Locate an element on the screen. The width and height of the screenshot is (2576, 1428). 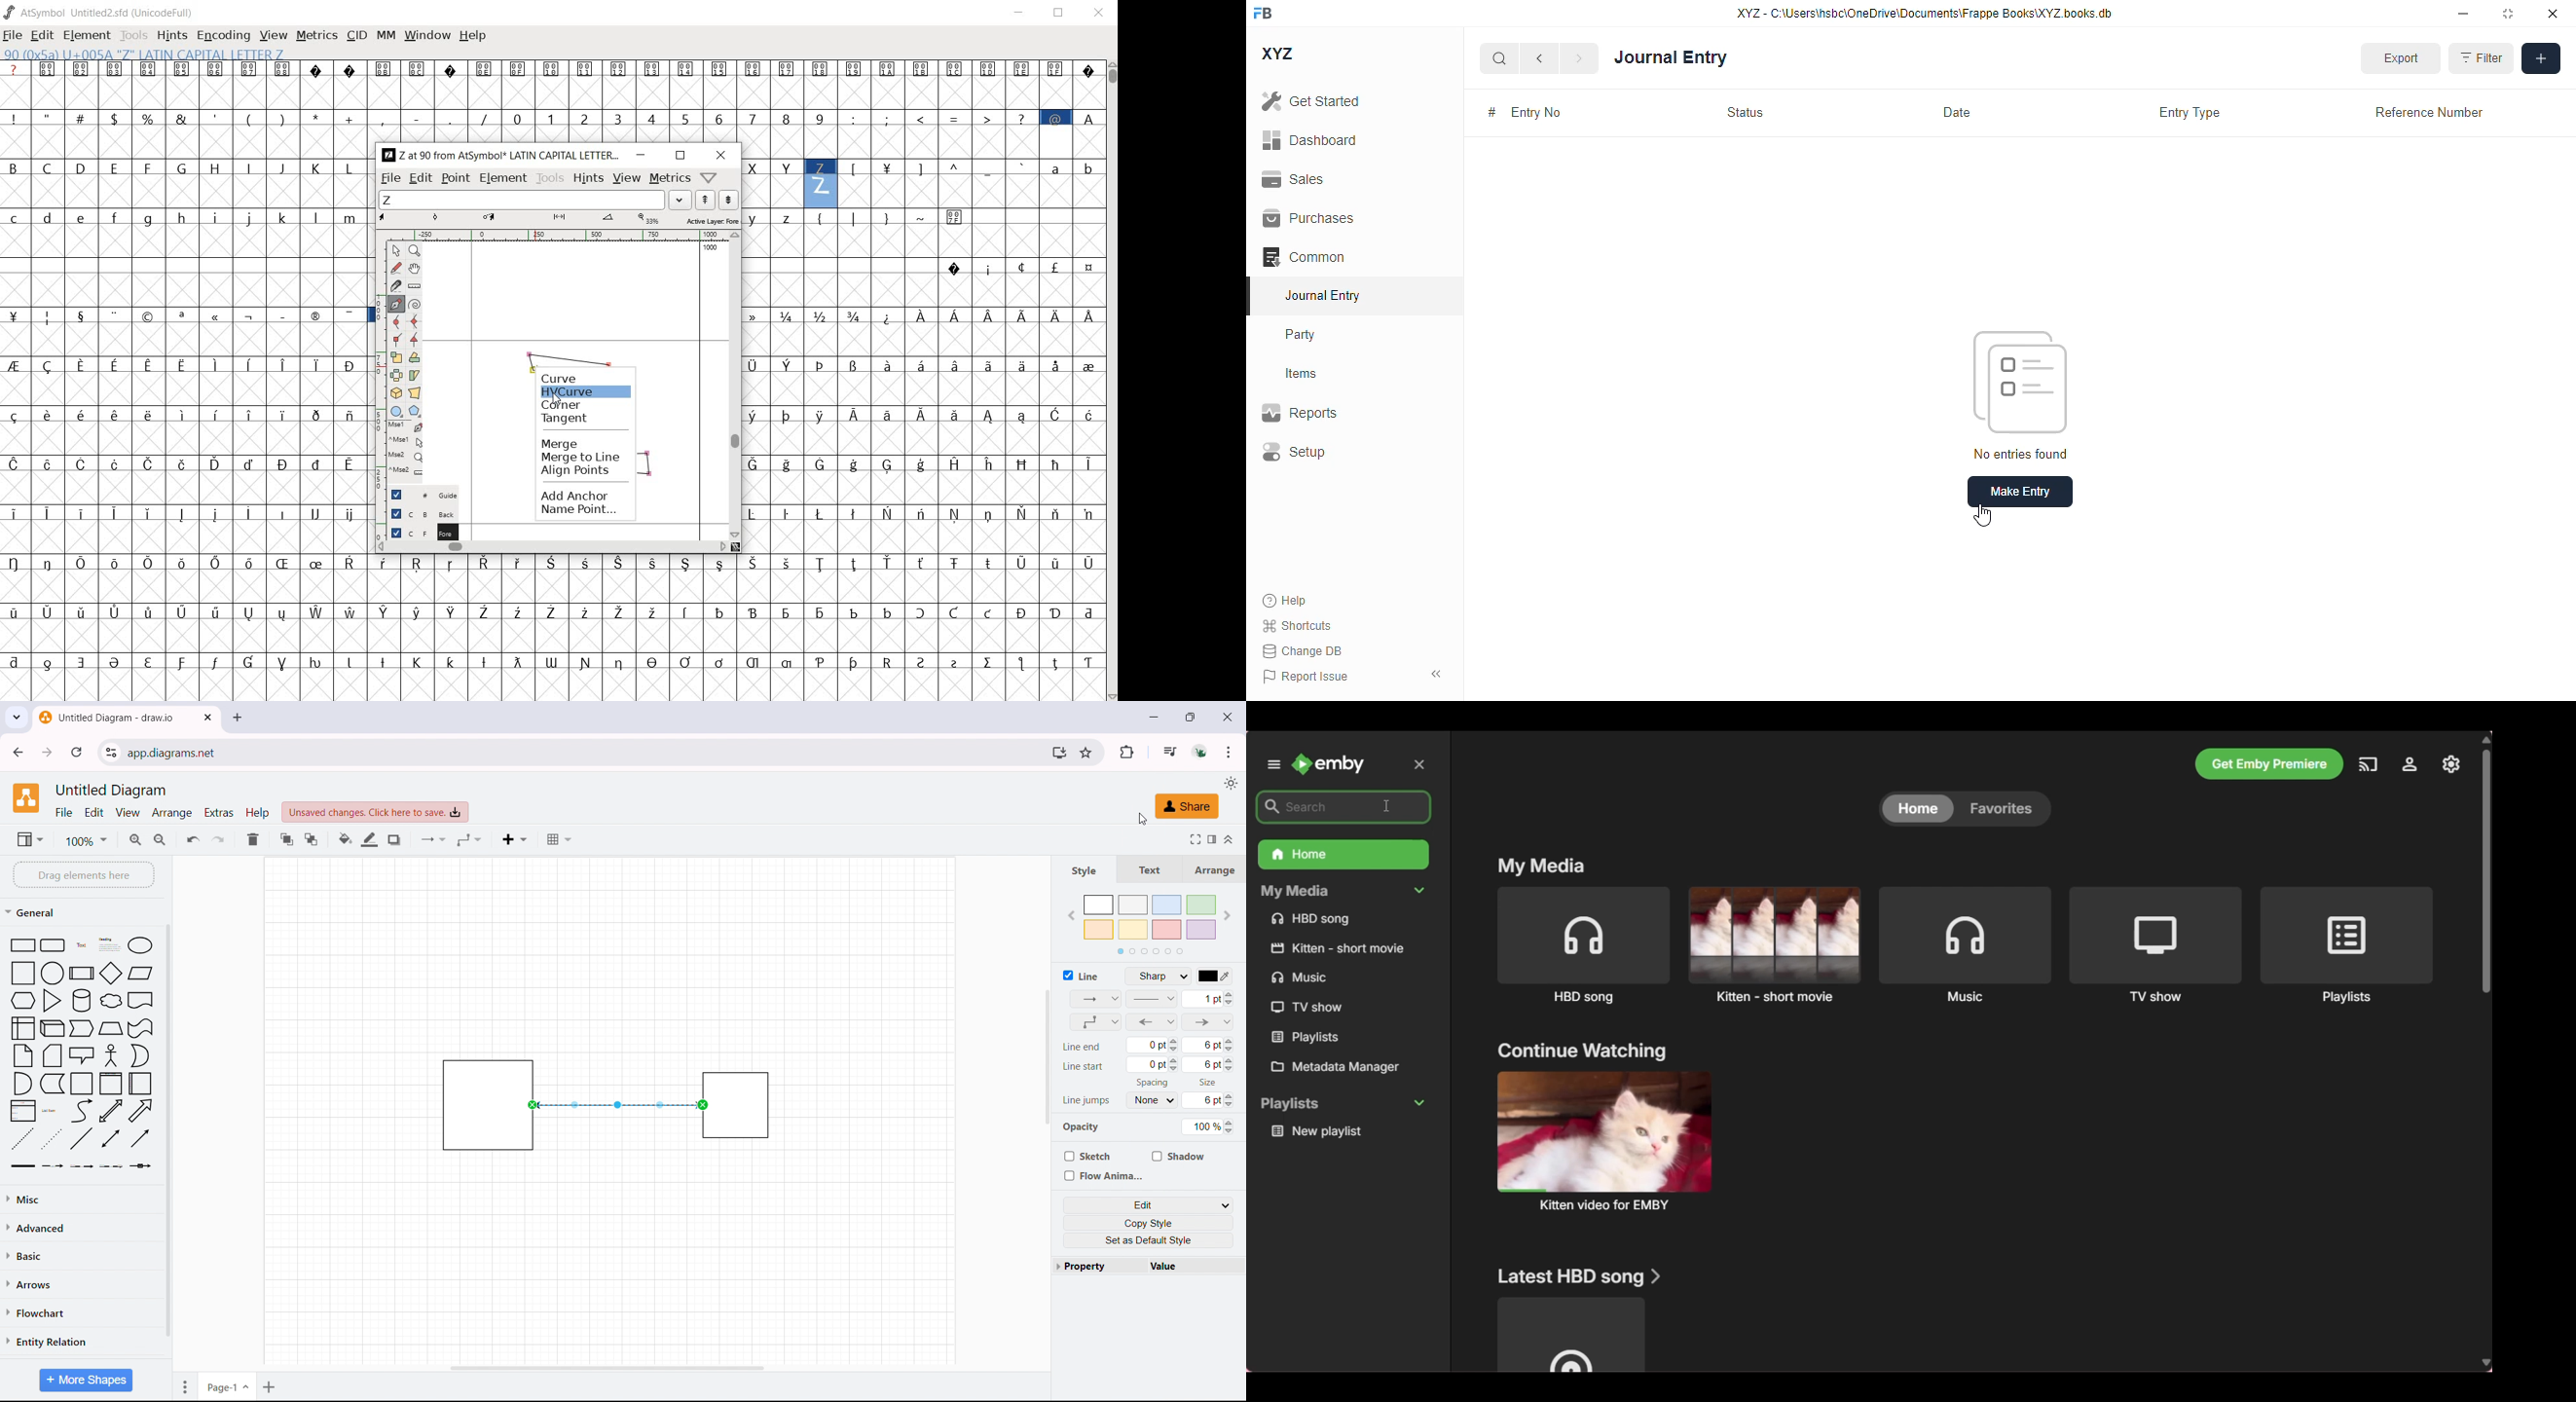
copy style is located at coordinates (1150, 1222).